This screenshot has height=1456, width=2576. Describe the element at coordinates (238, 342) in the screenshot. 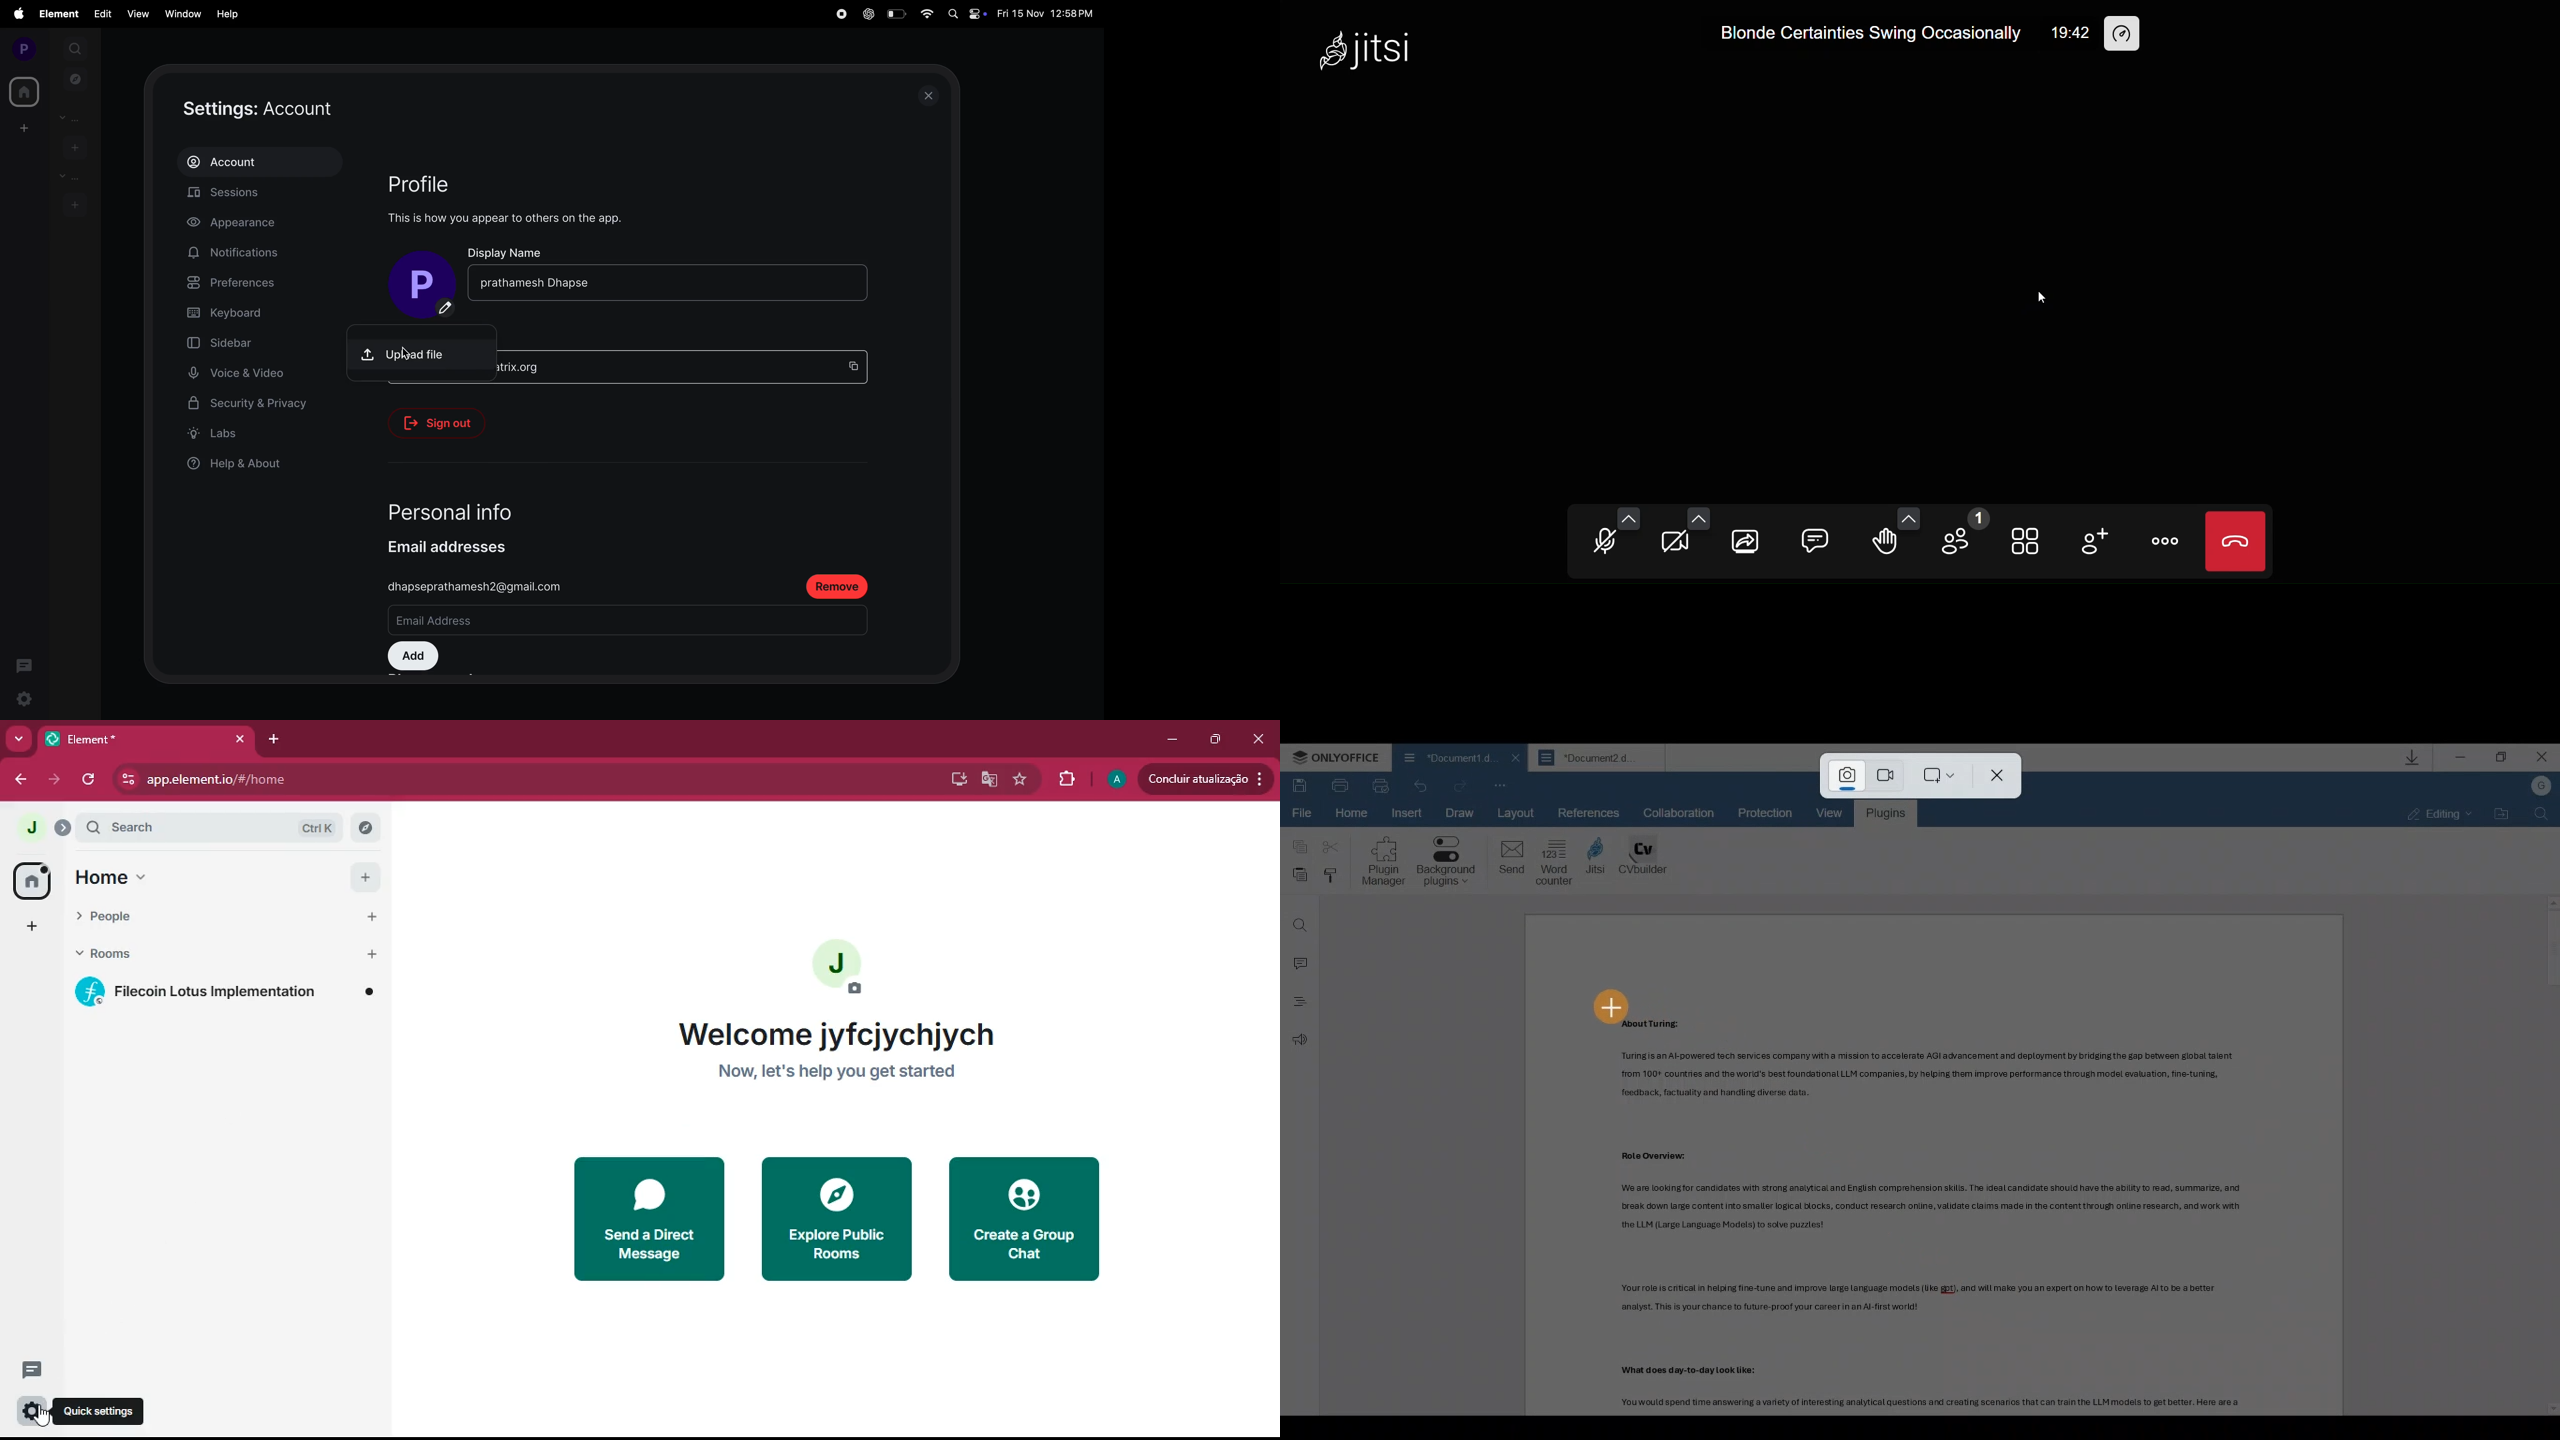

I see `sidebar` at that location.